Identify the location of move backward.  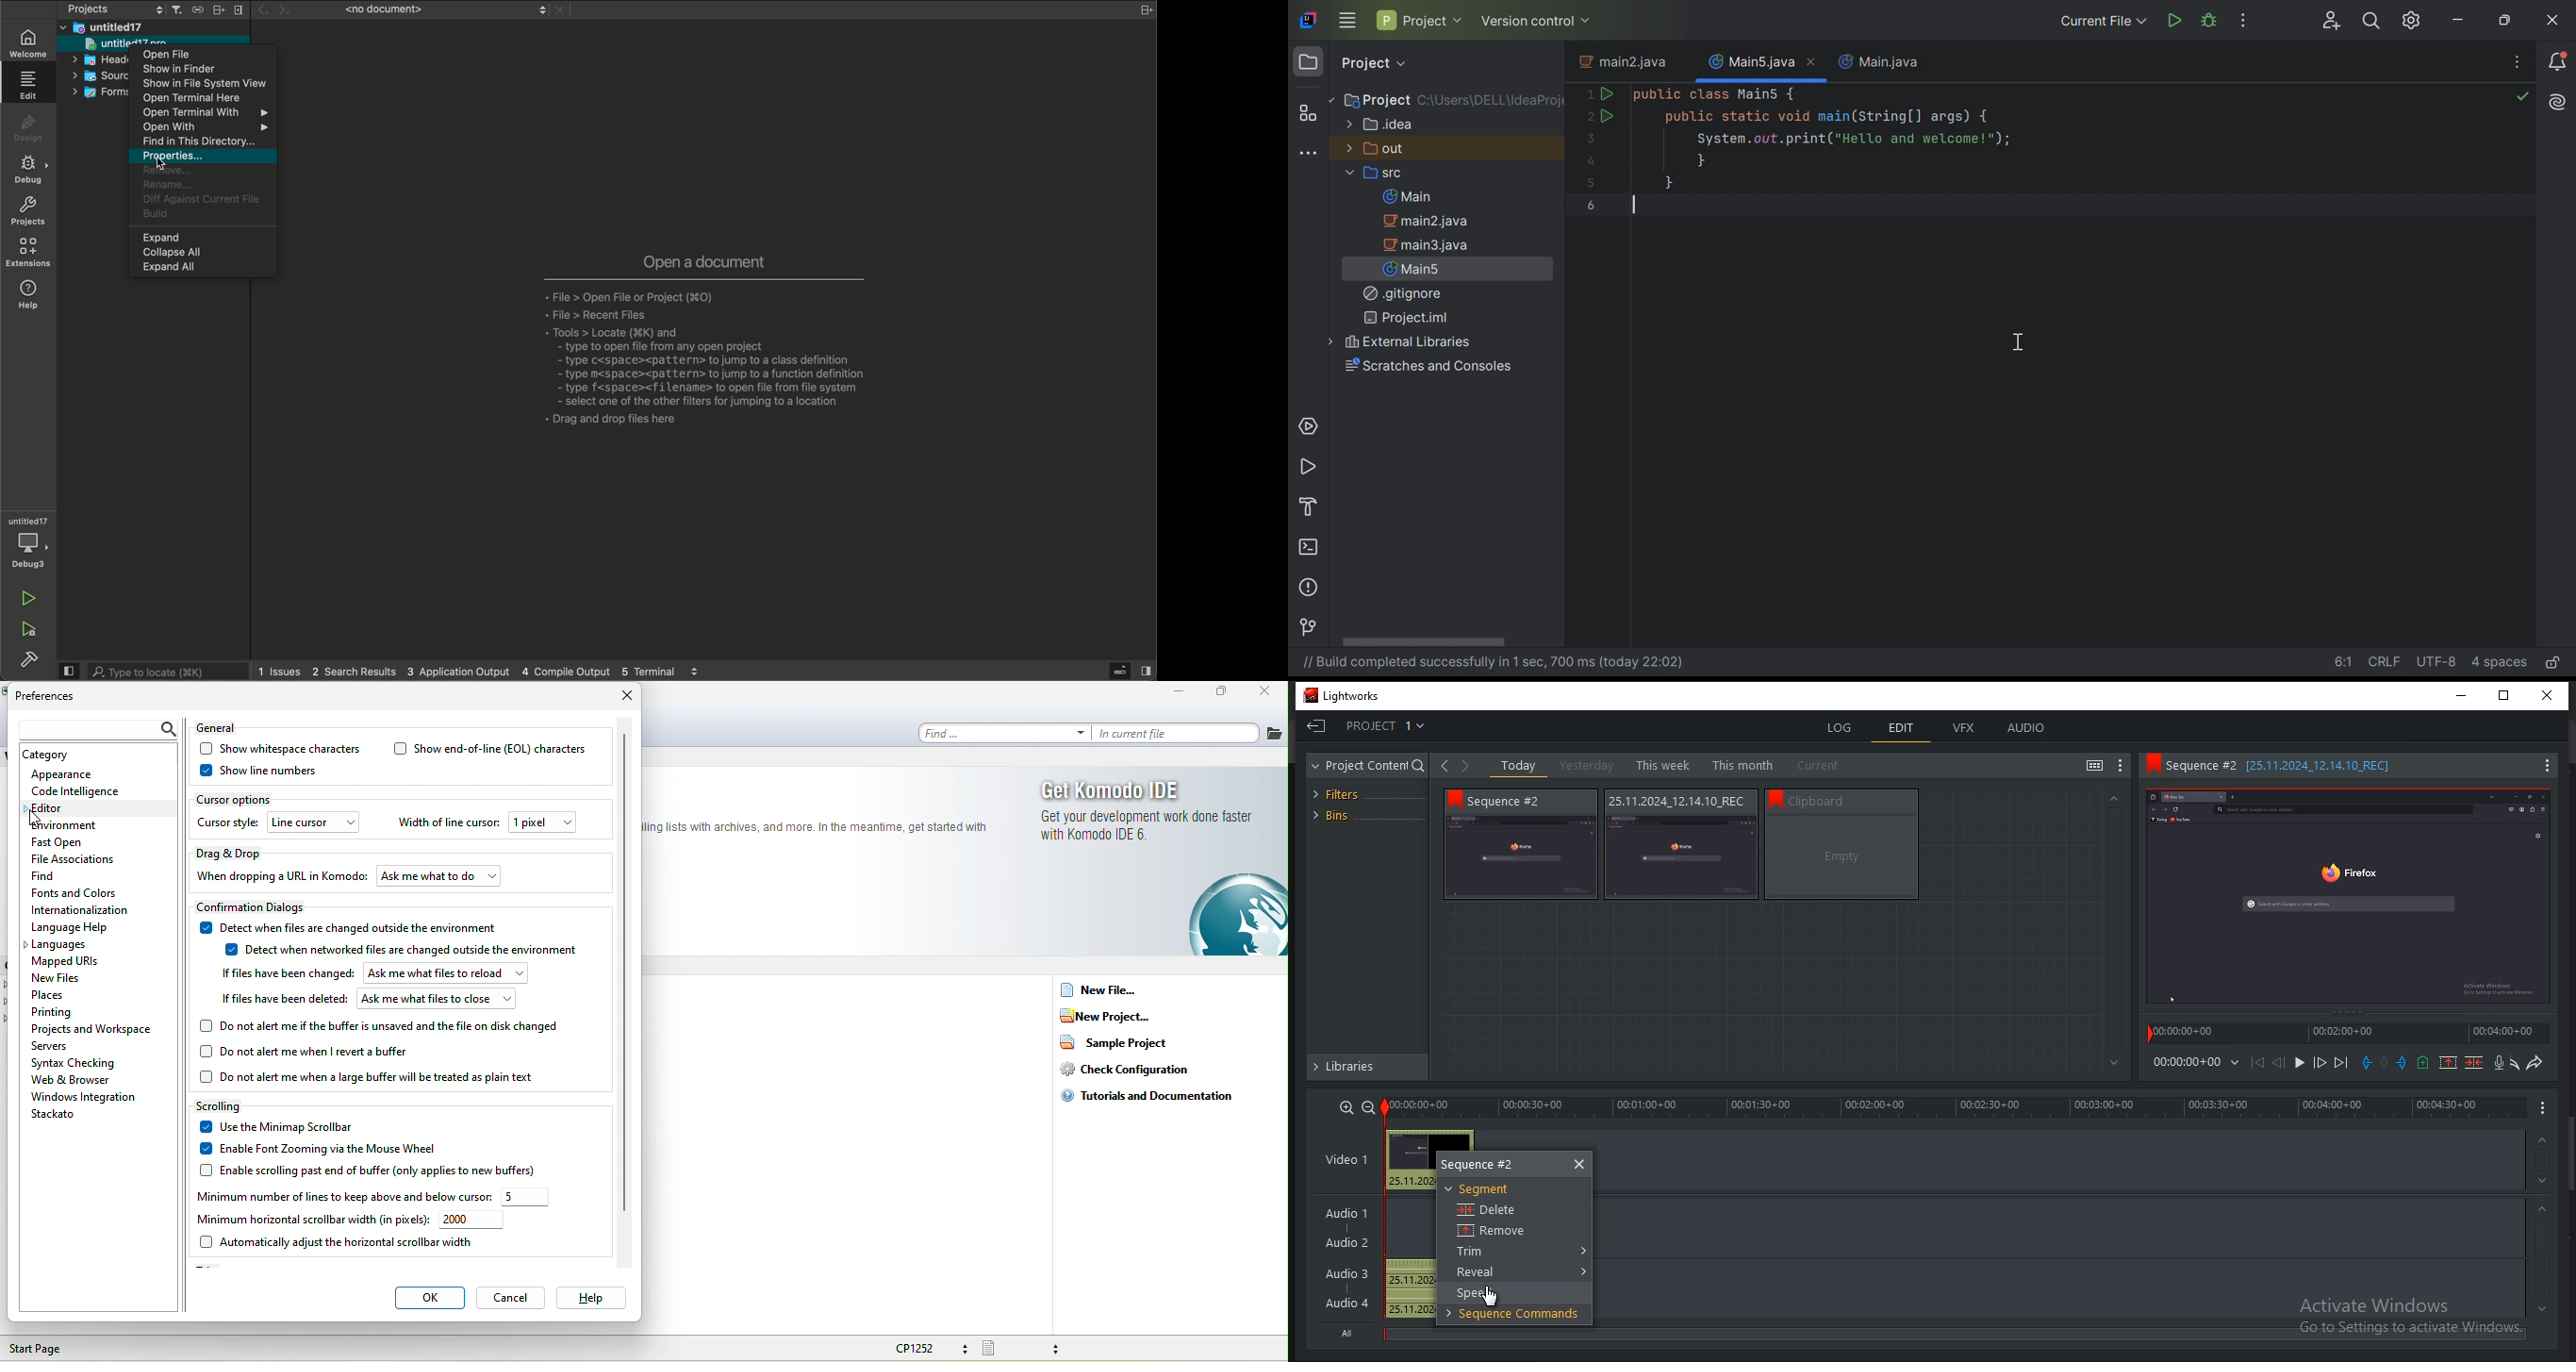
(2260, 1064).